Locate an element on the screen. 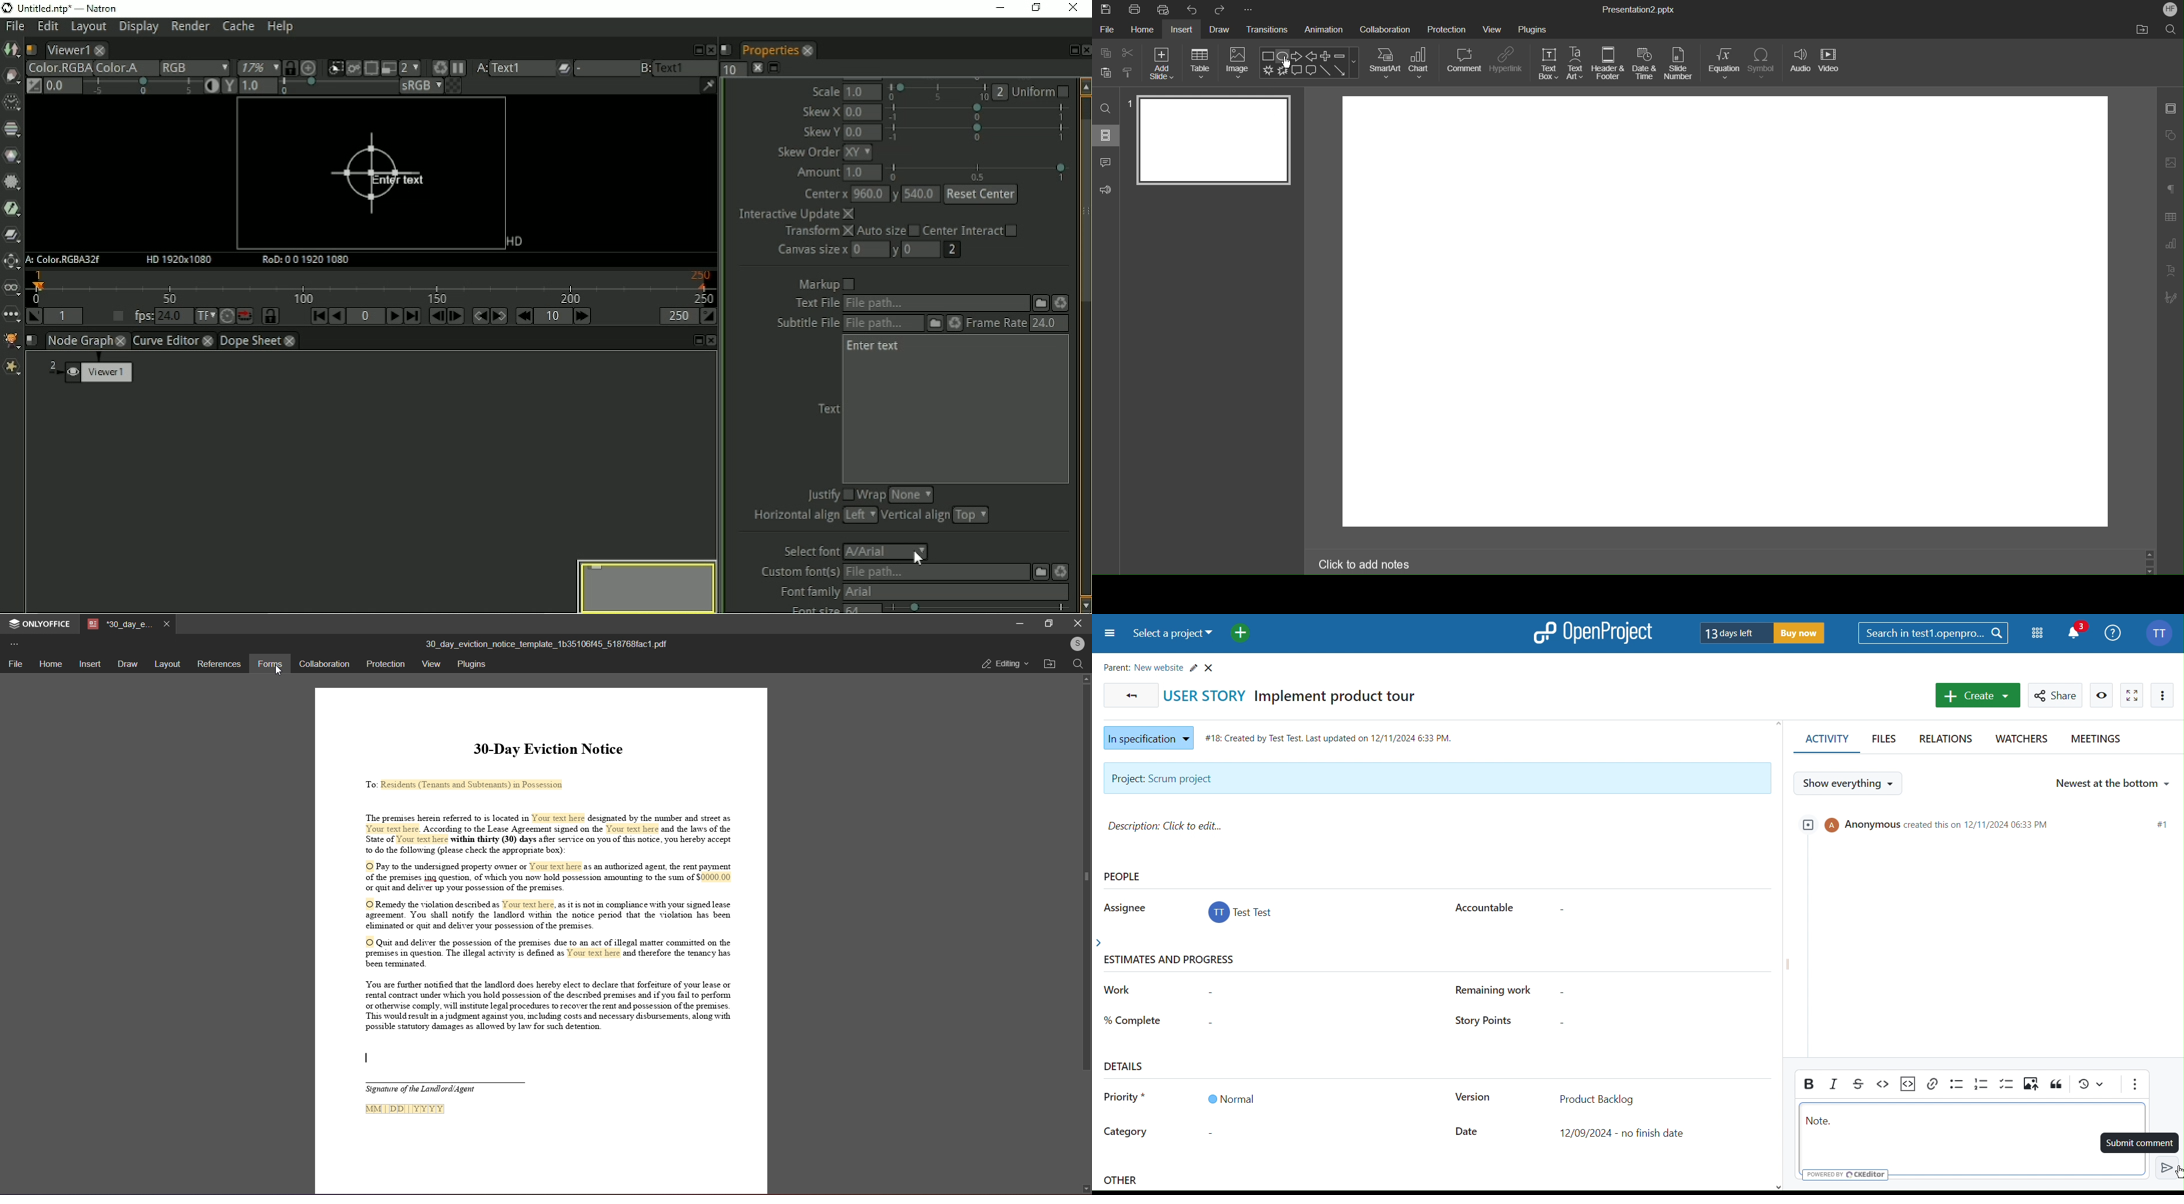  Collaboration is located at coordinates (1385, 28).